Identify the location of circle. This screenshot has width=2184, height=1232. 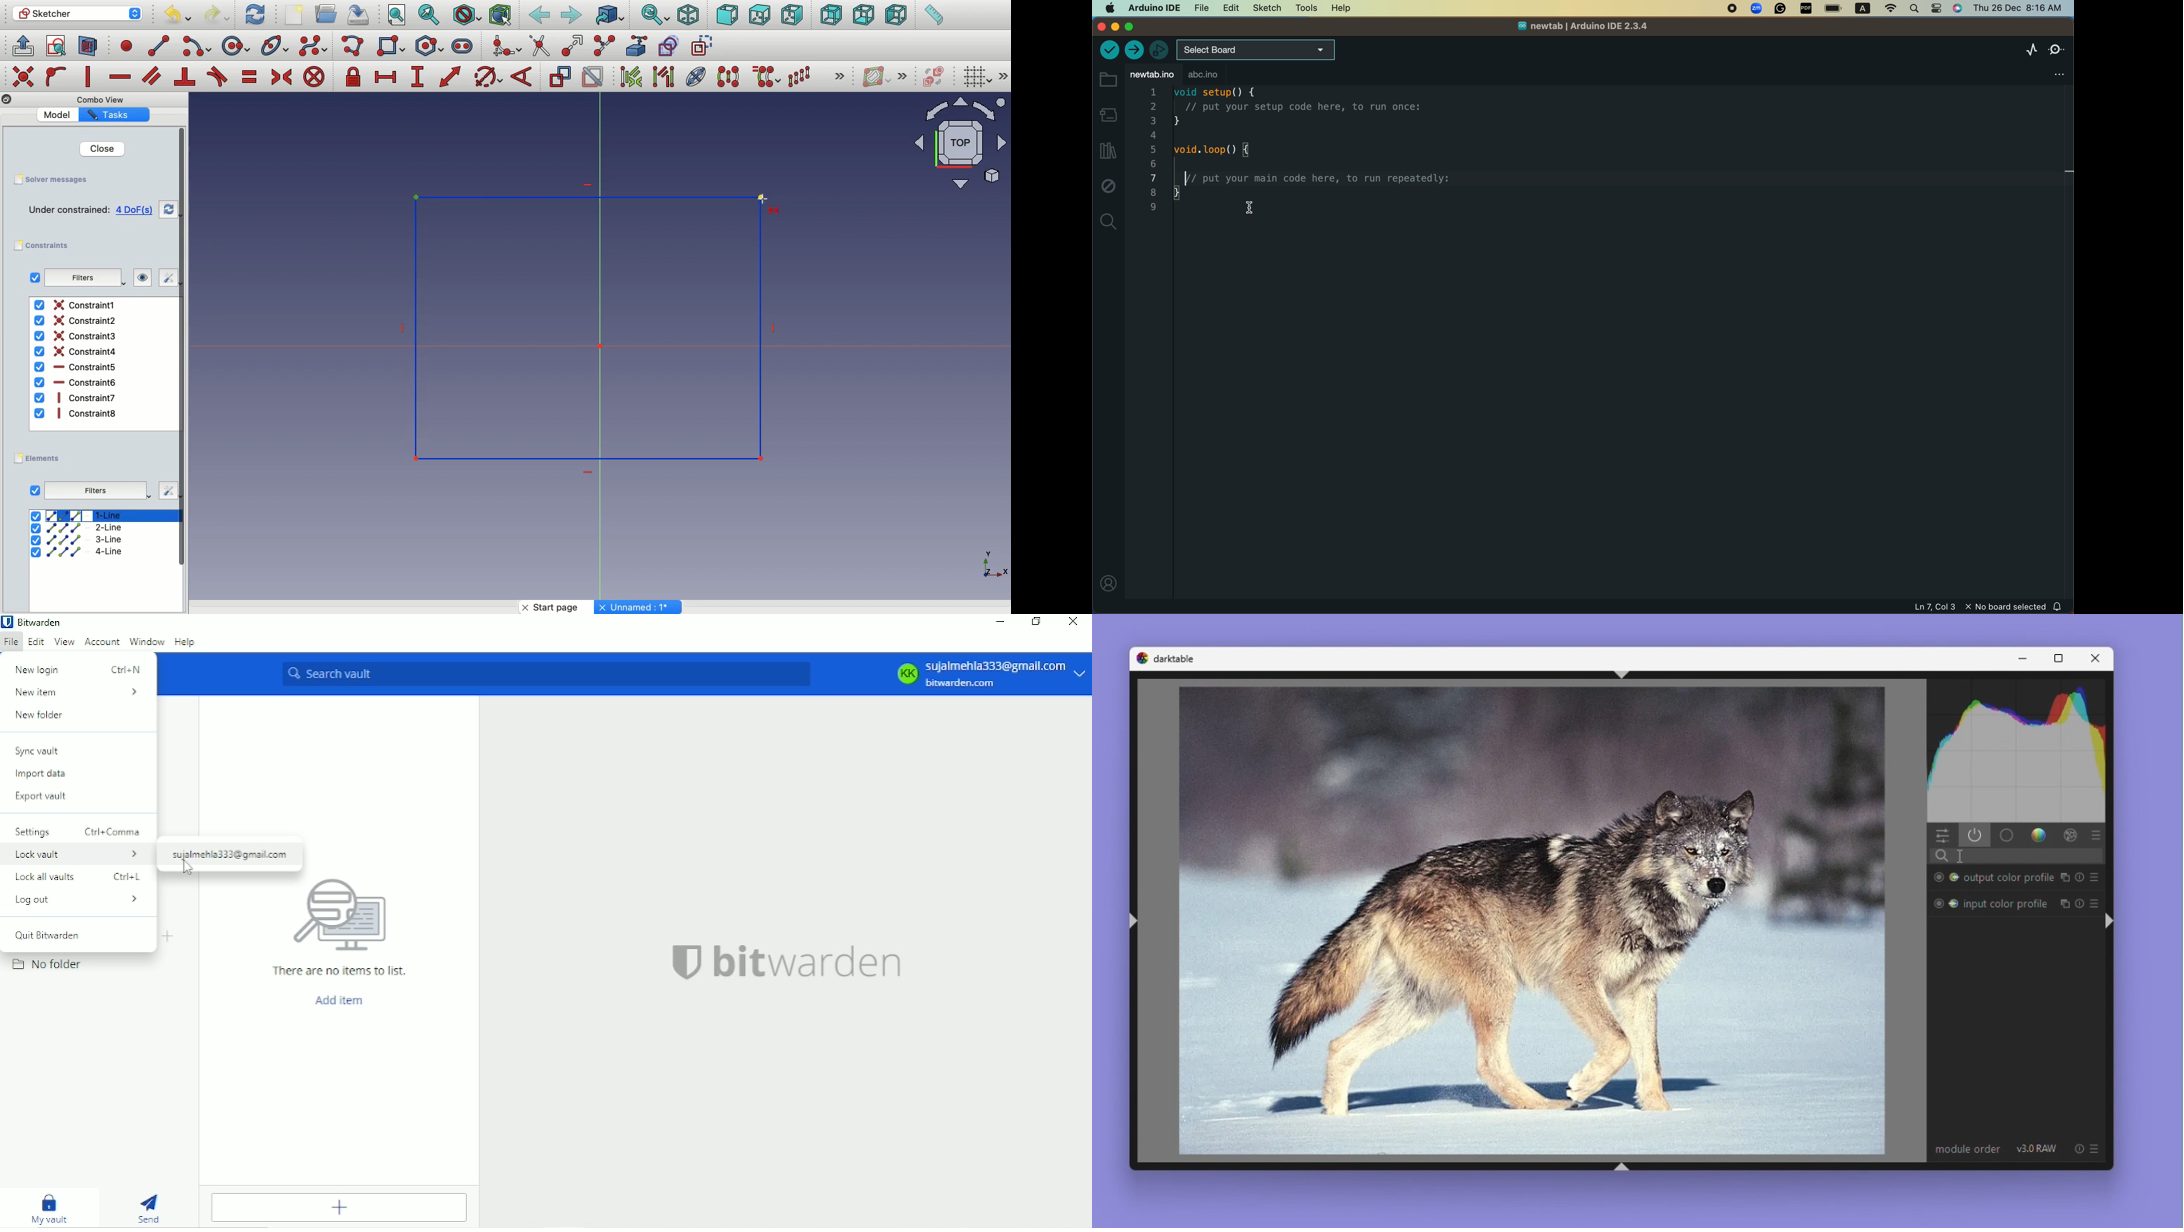
(236, 46).